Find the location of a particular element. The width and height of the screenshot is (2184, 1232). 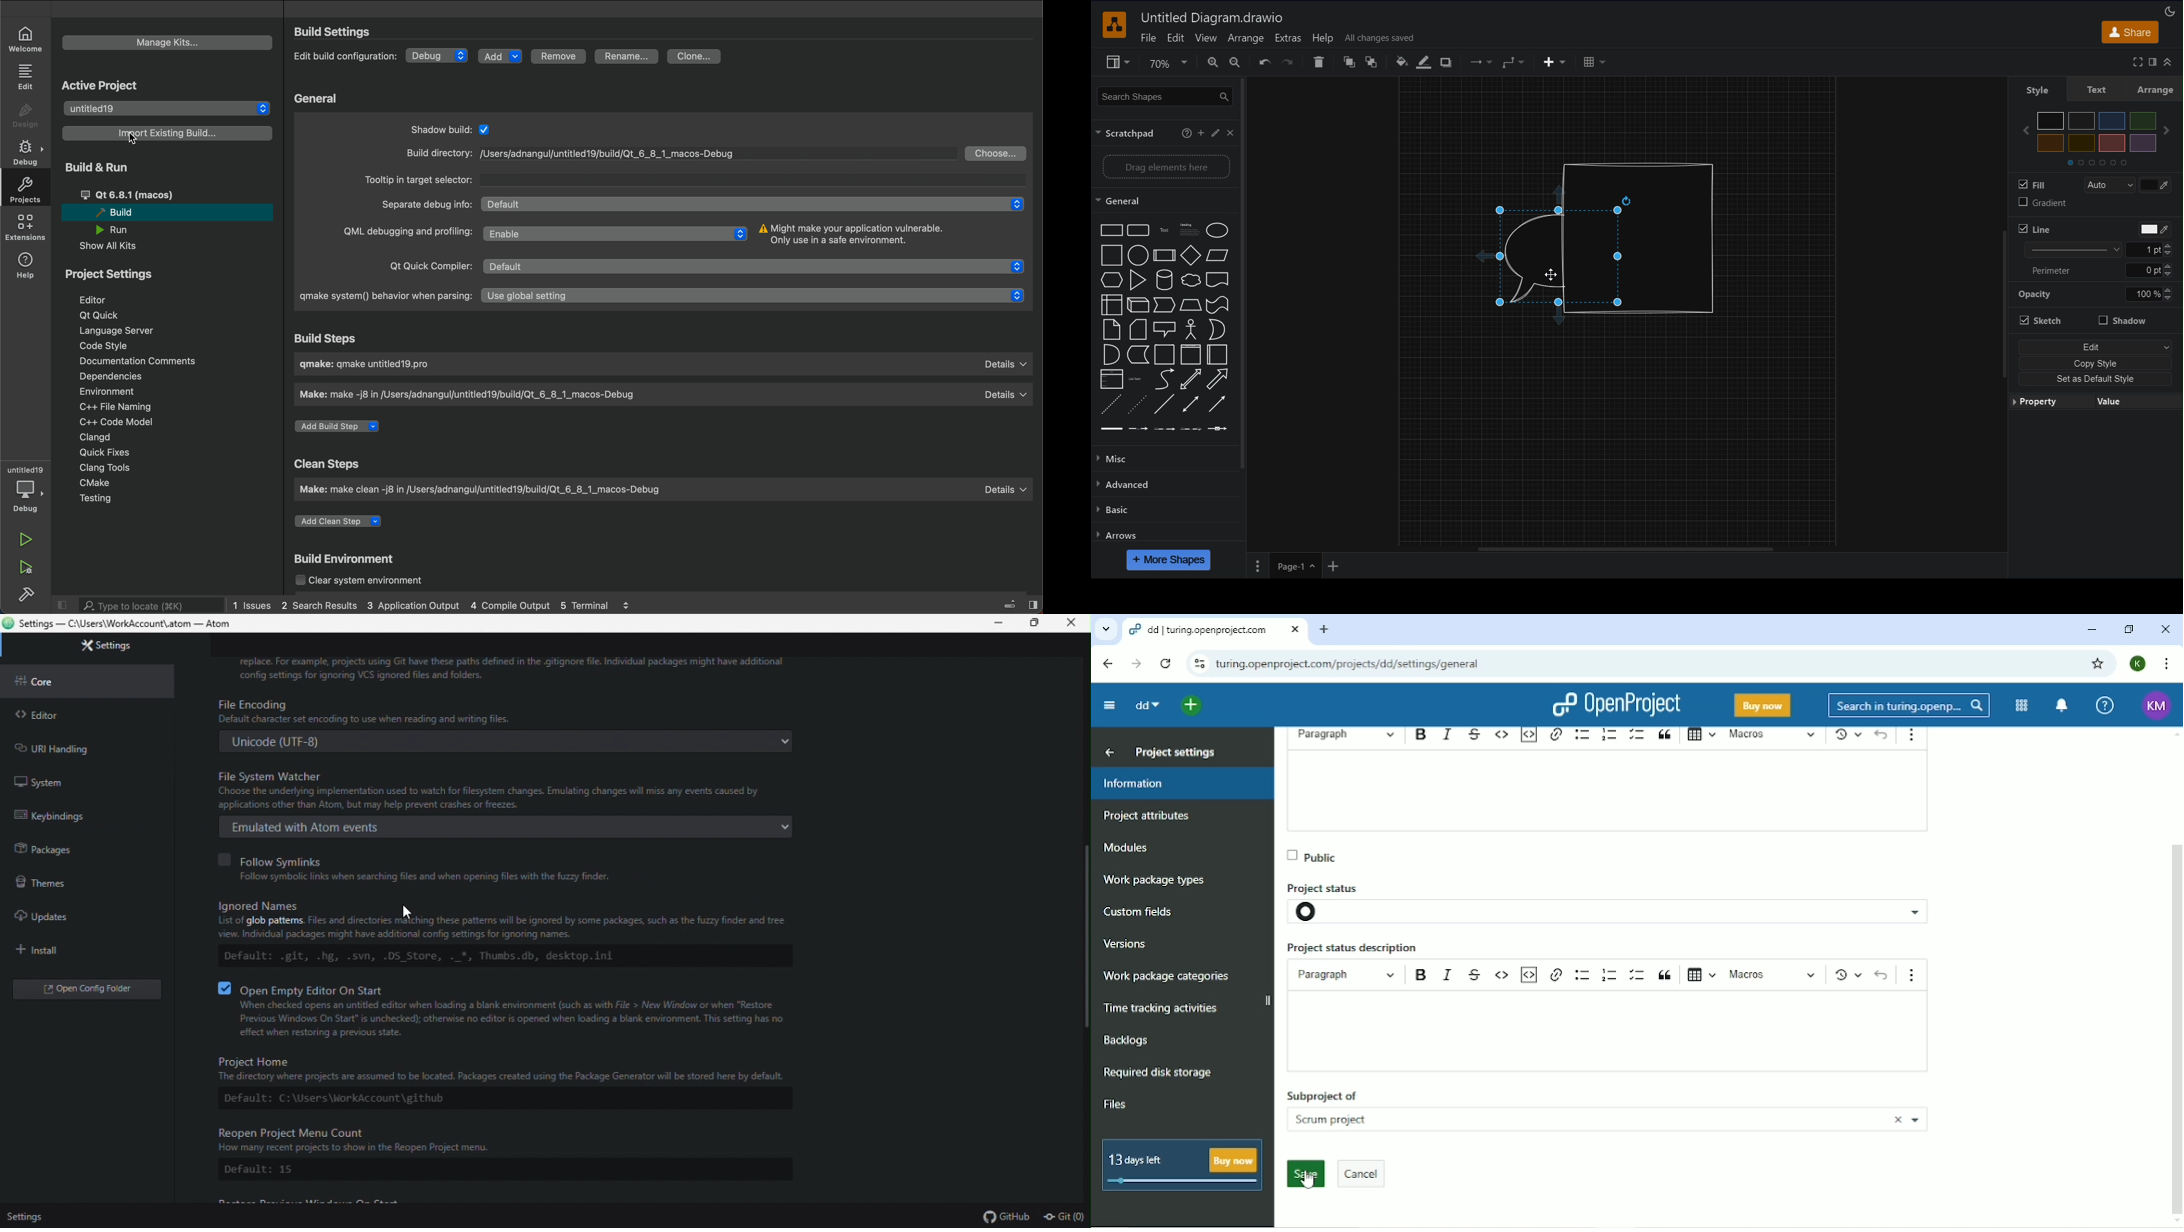

To-do list is located at coordinates (1637, 735).